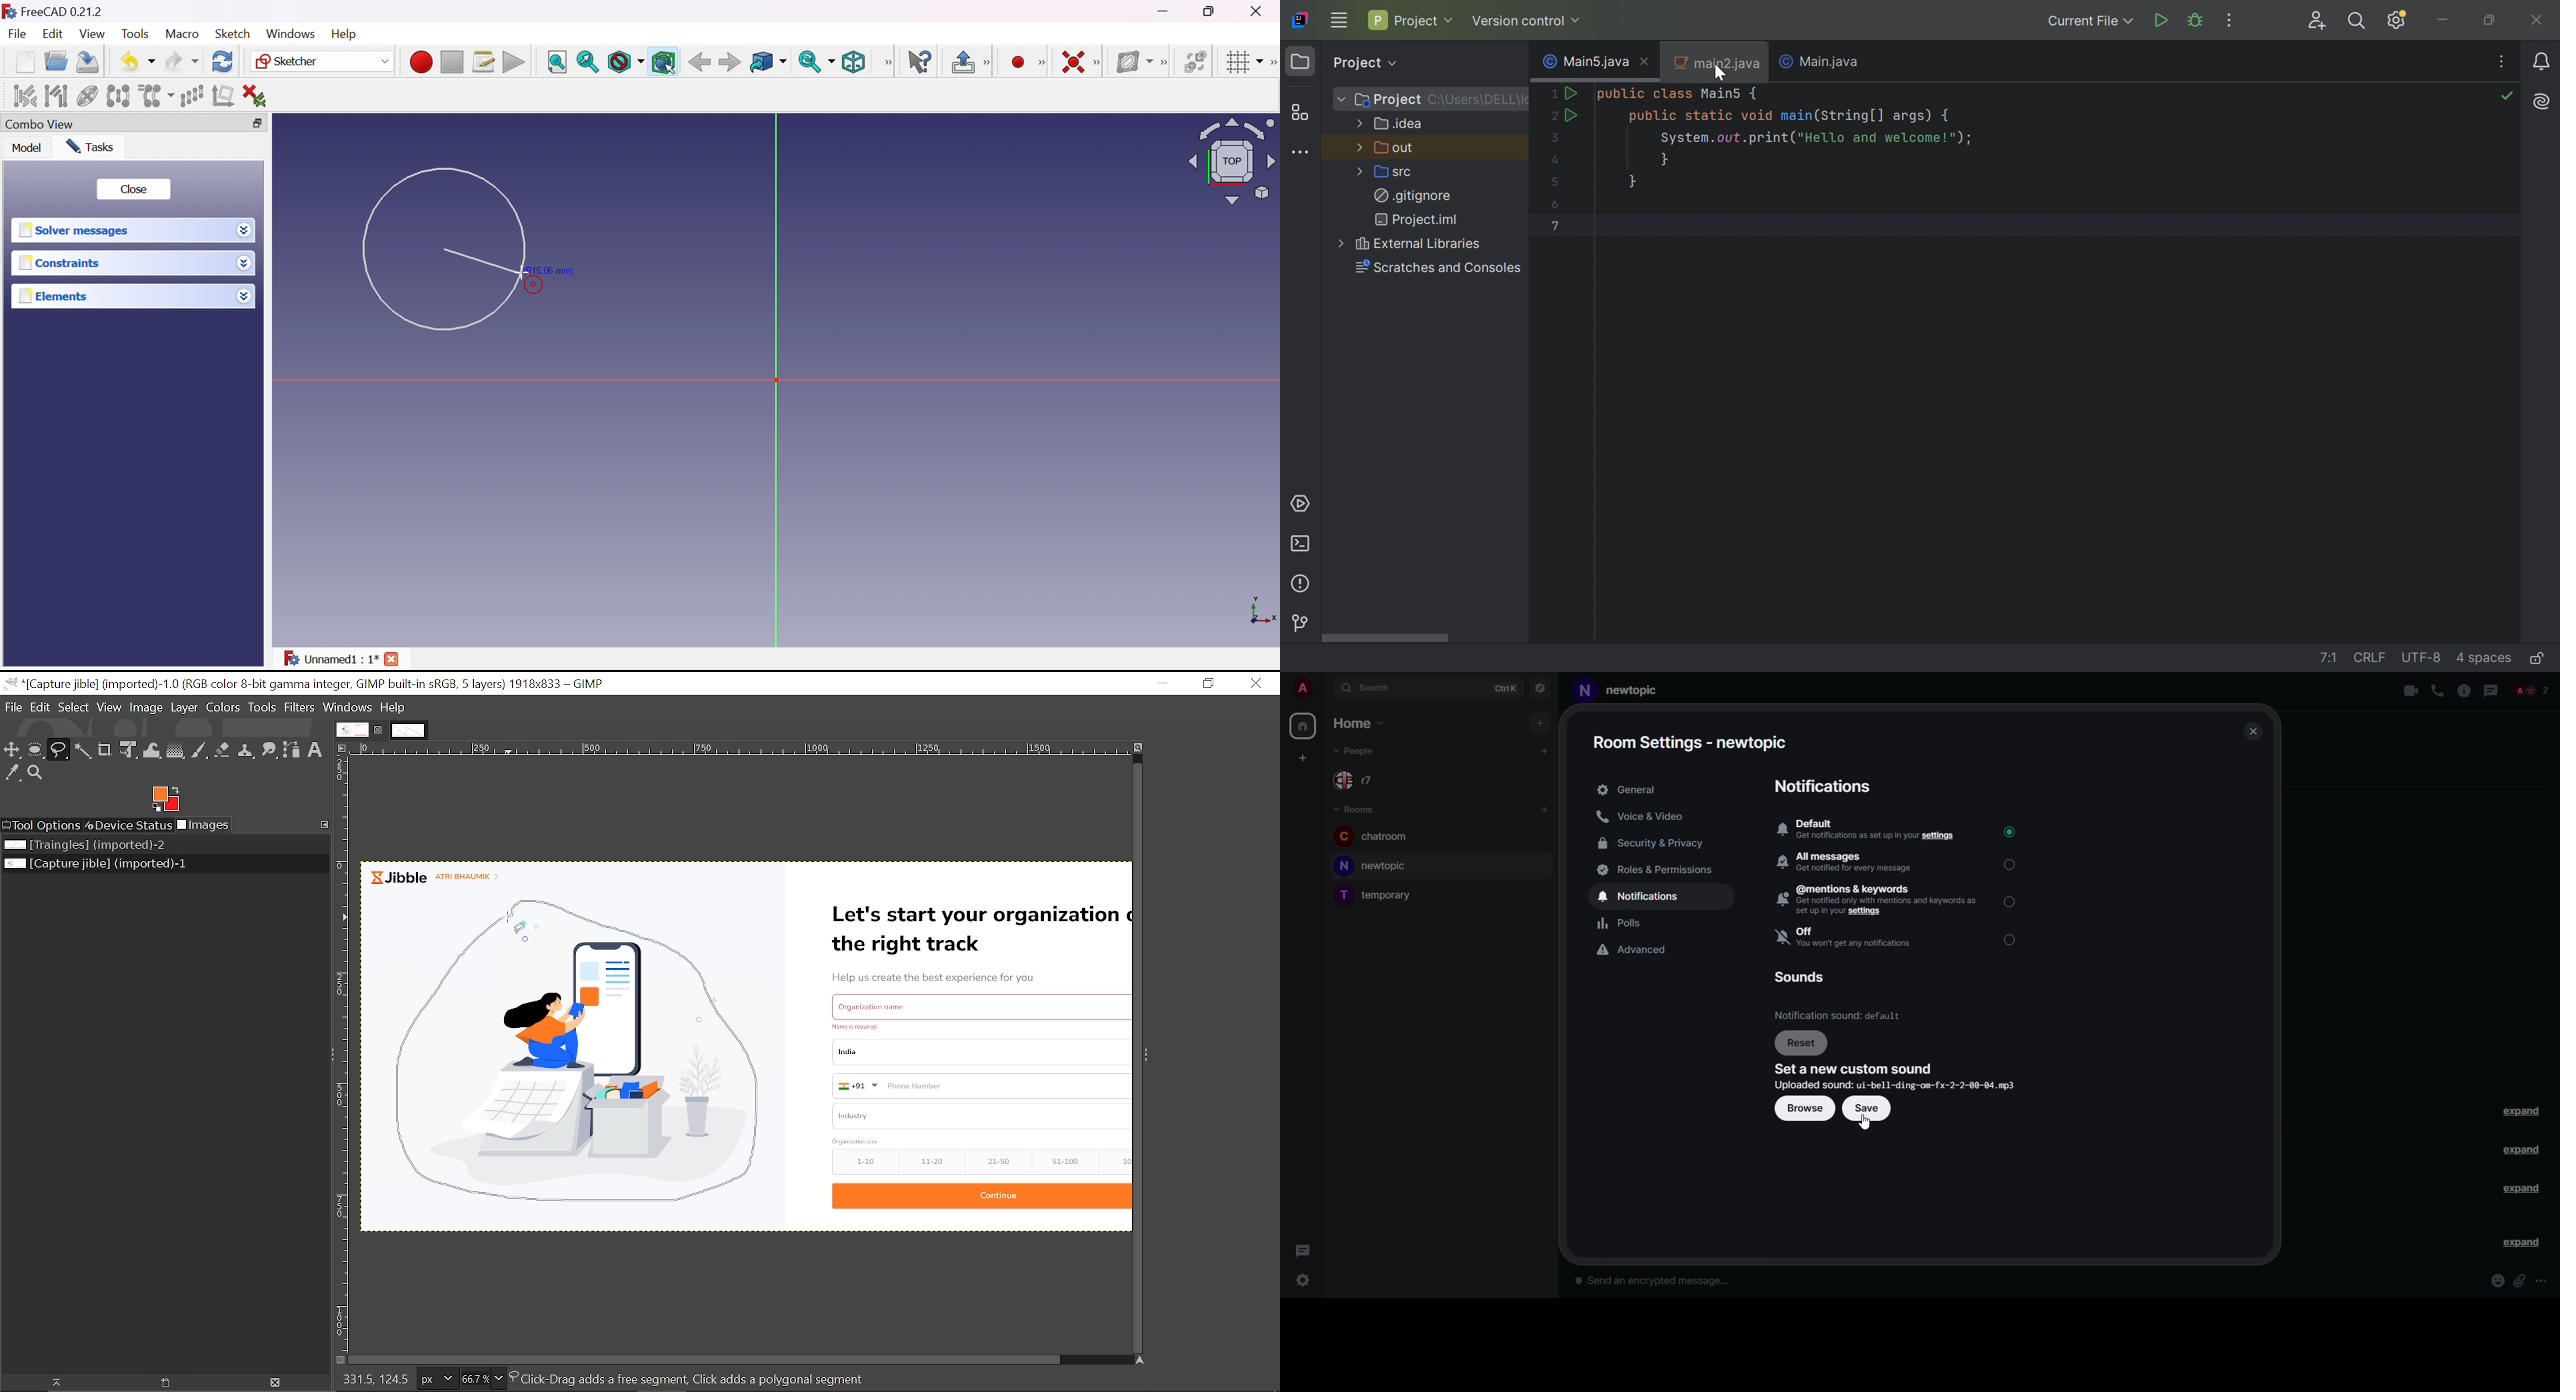 This screenshot has height=1400, width=2576. I want to click on Drop down, so click(245, 231).